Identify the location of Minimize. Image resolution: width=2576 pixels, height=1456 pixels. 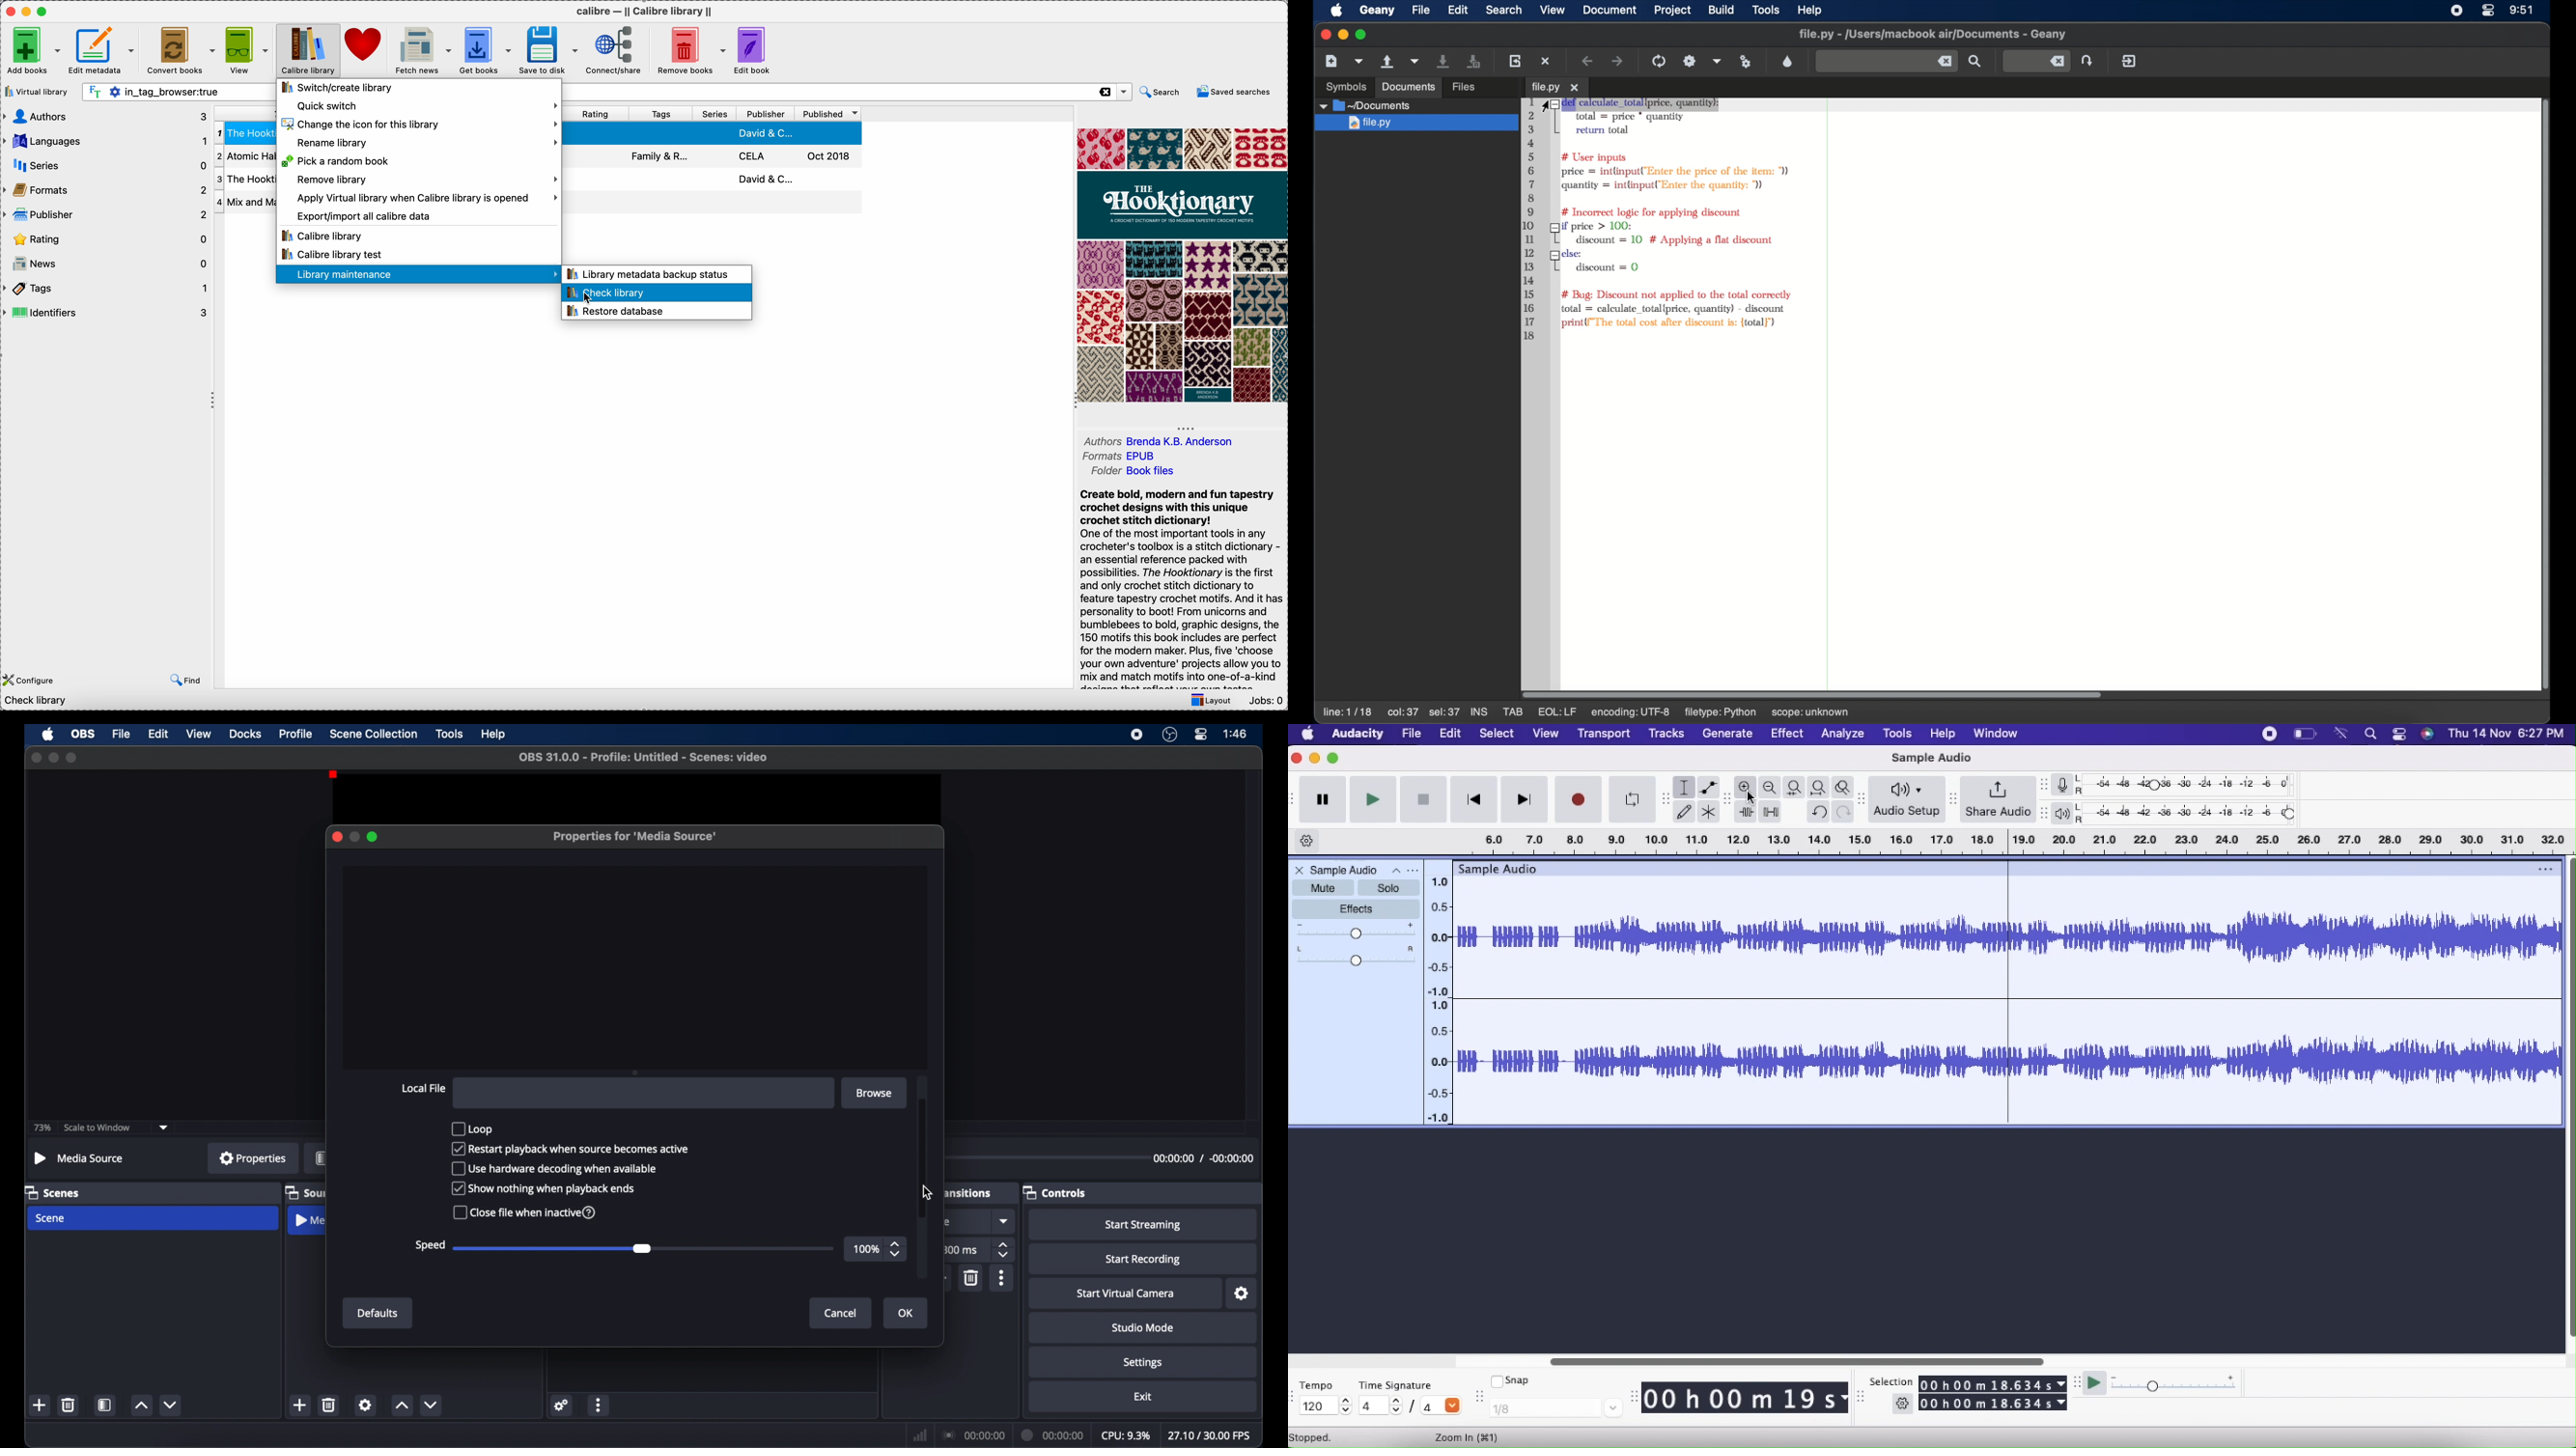
(1316, 760).